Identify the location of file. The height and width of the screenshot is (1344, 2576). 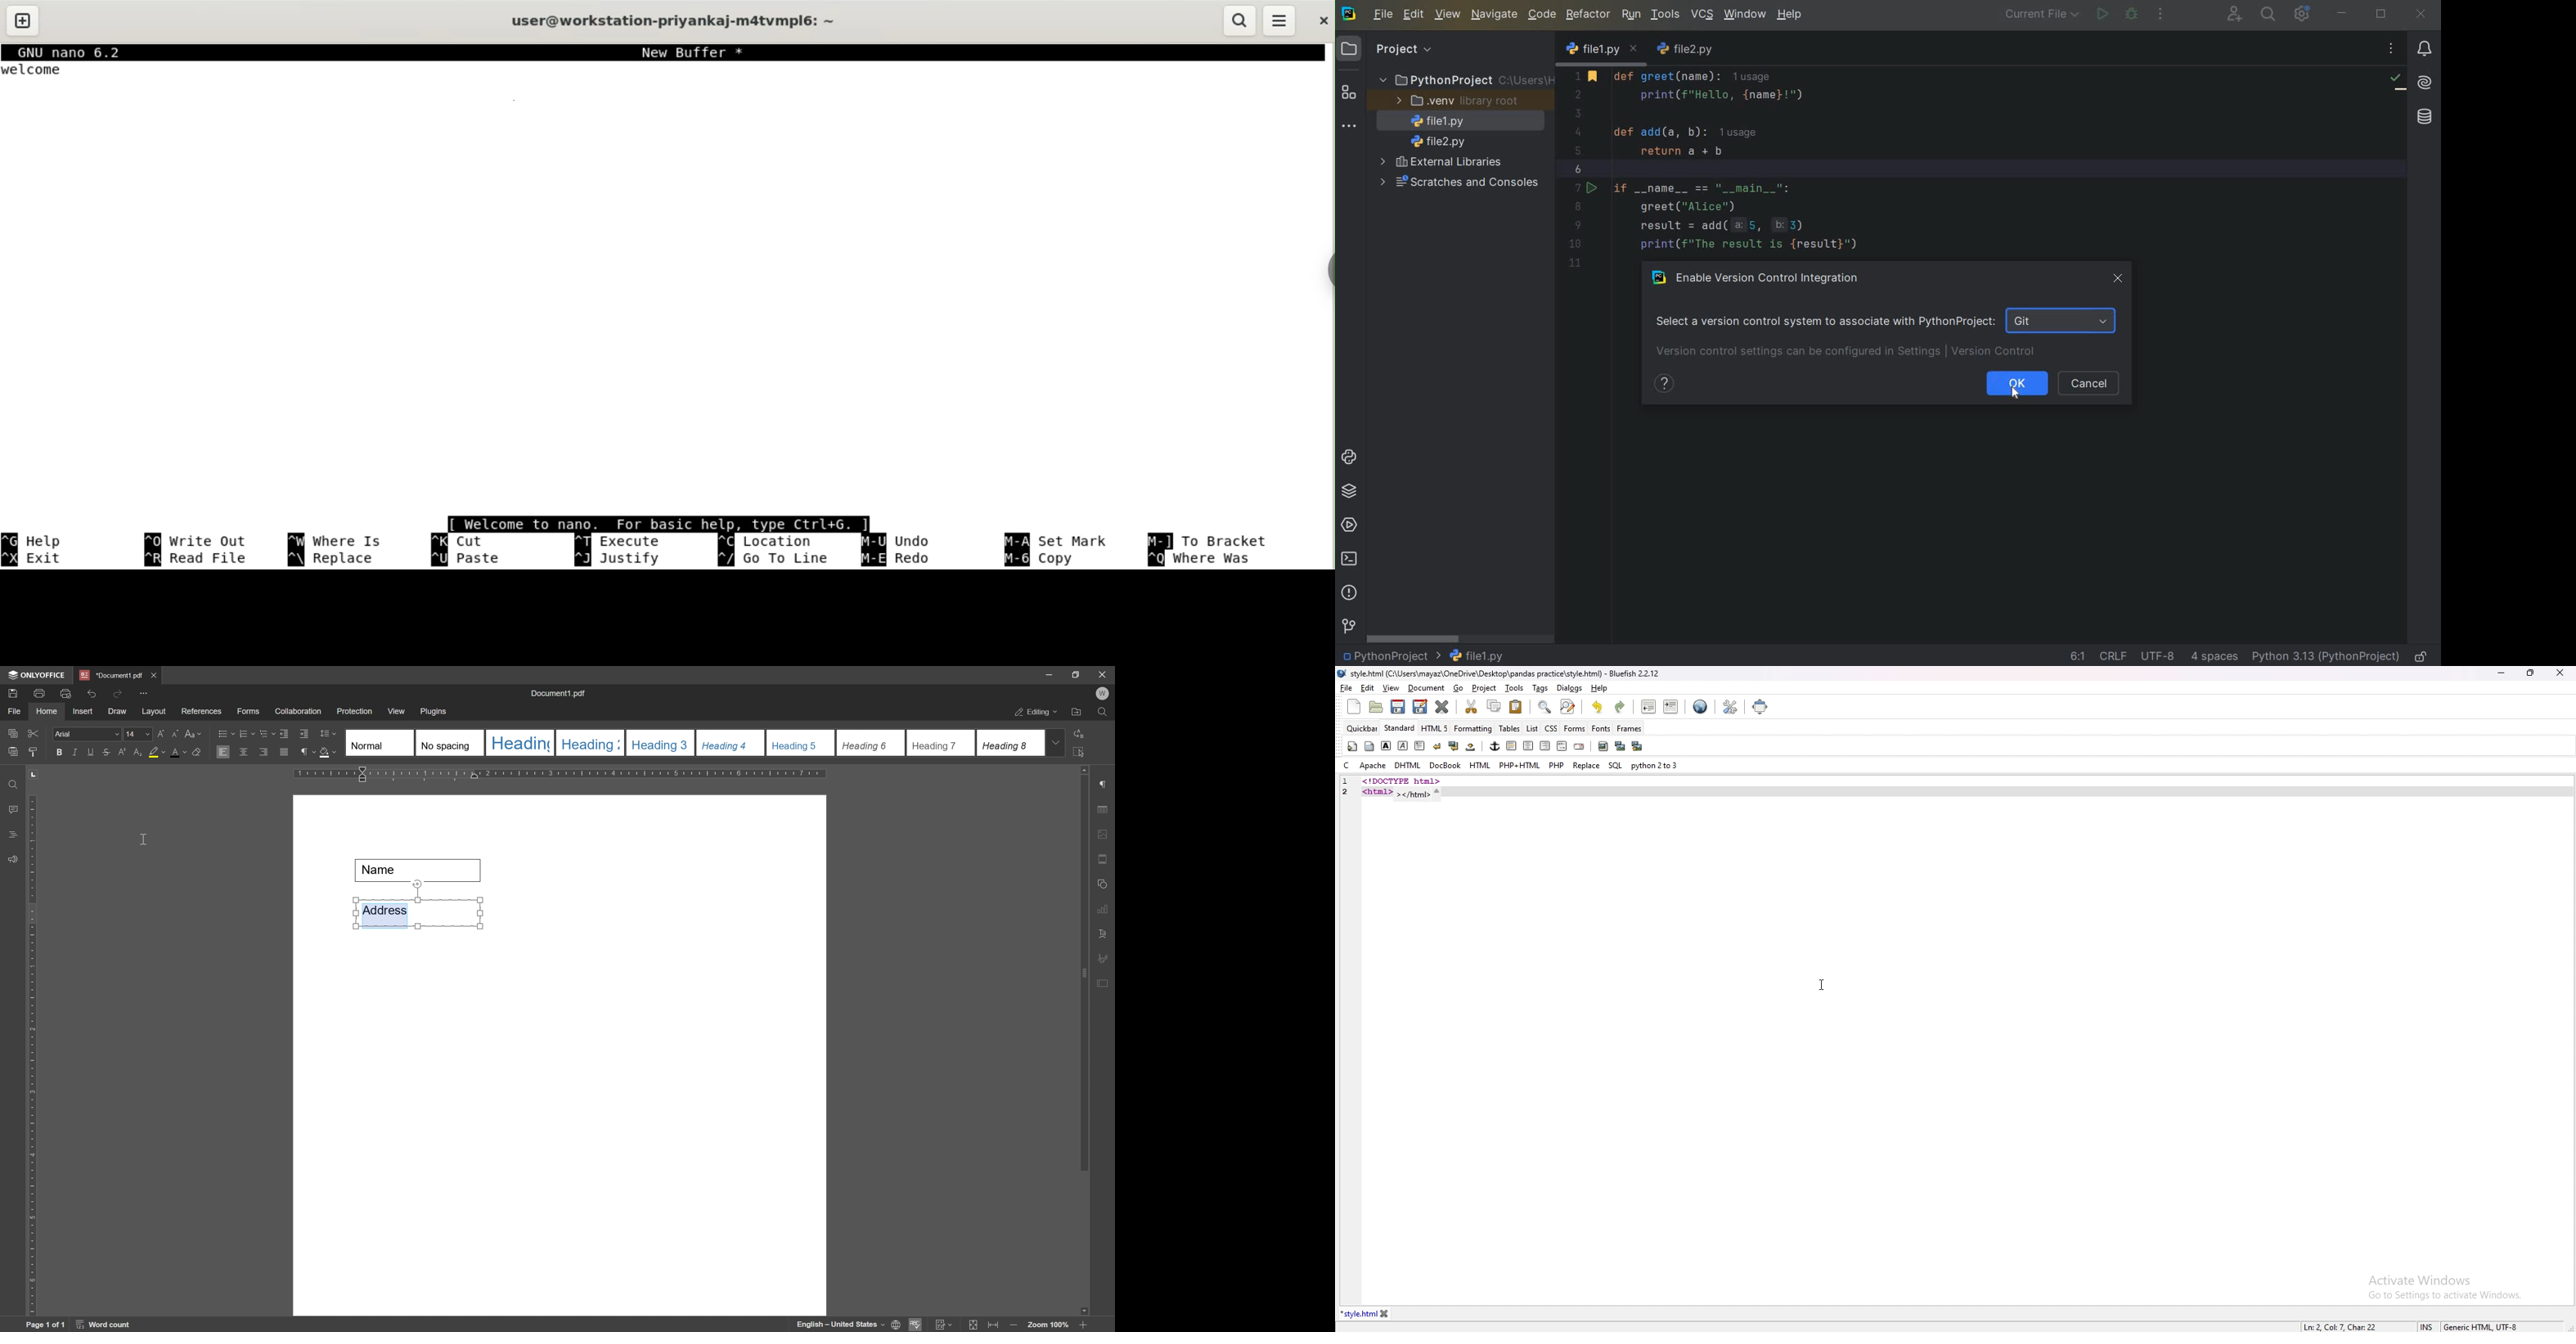
(1383, 16).